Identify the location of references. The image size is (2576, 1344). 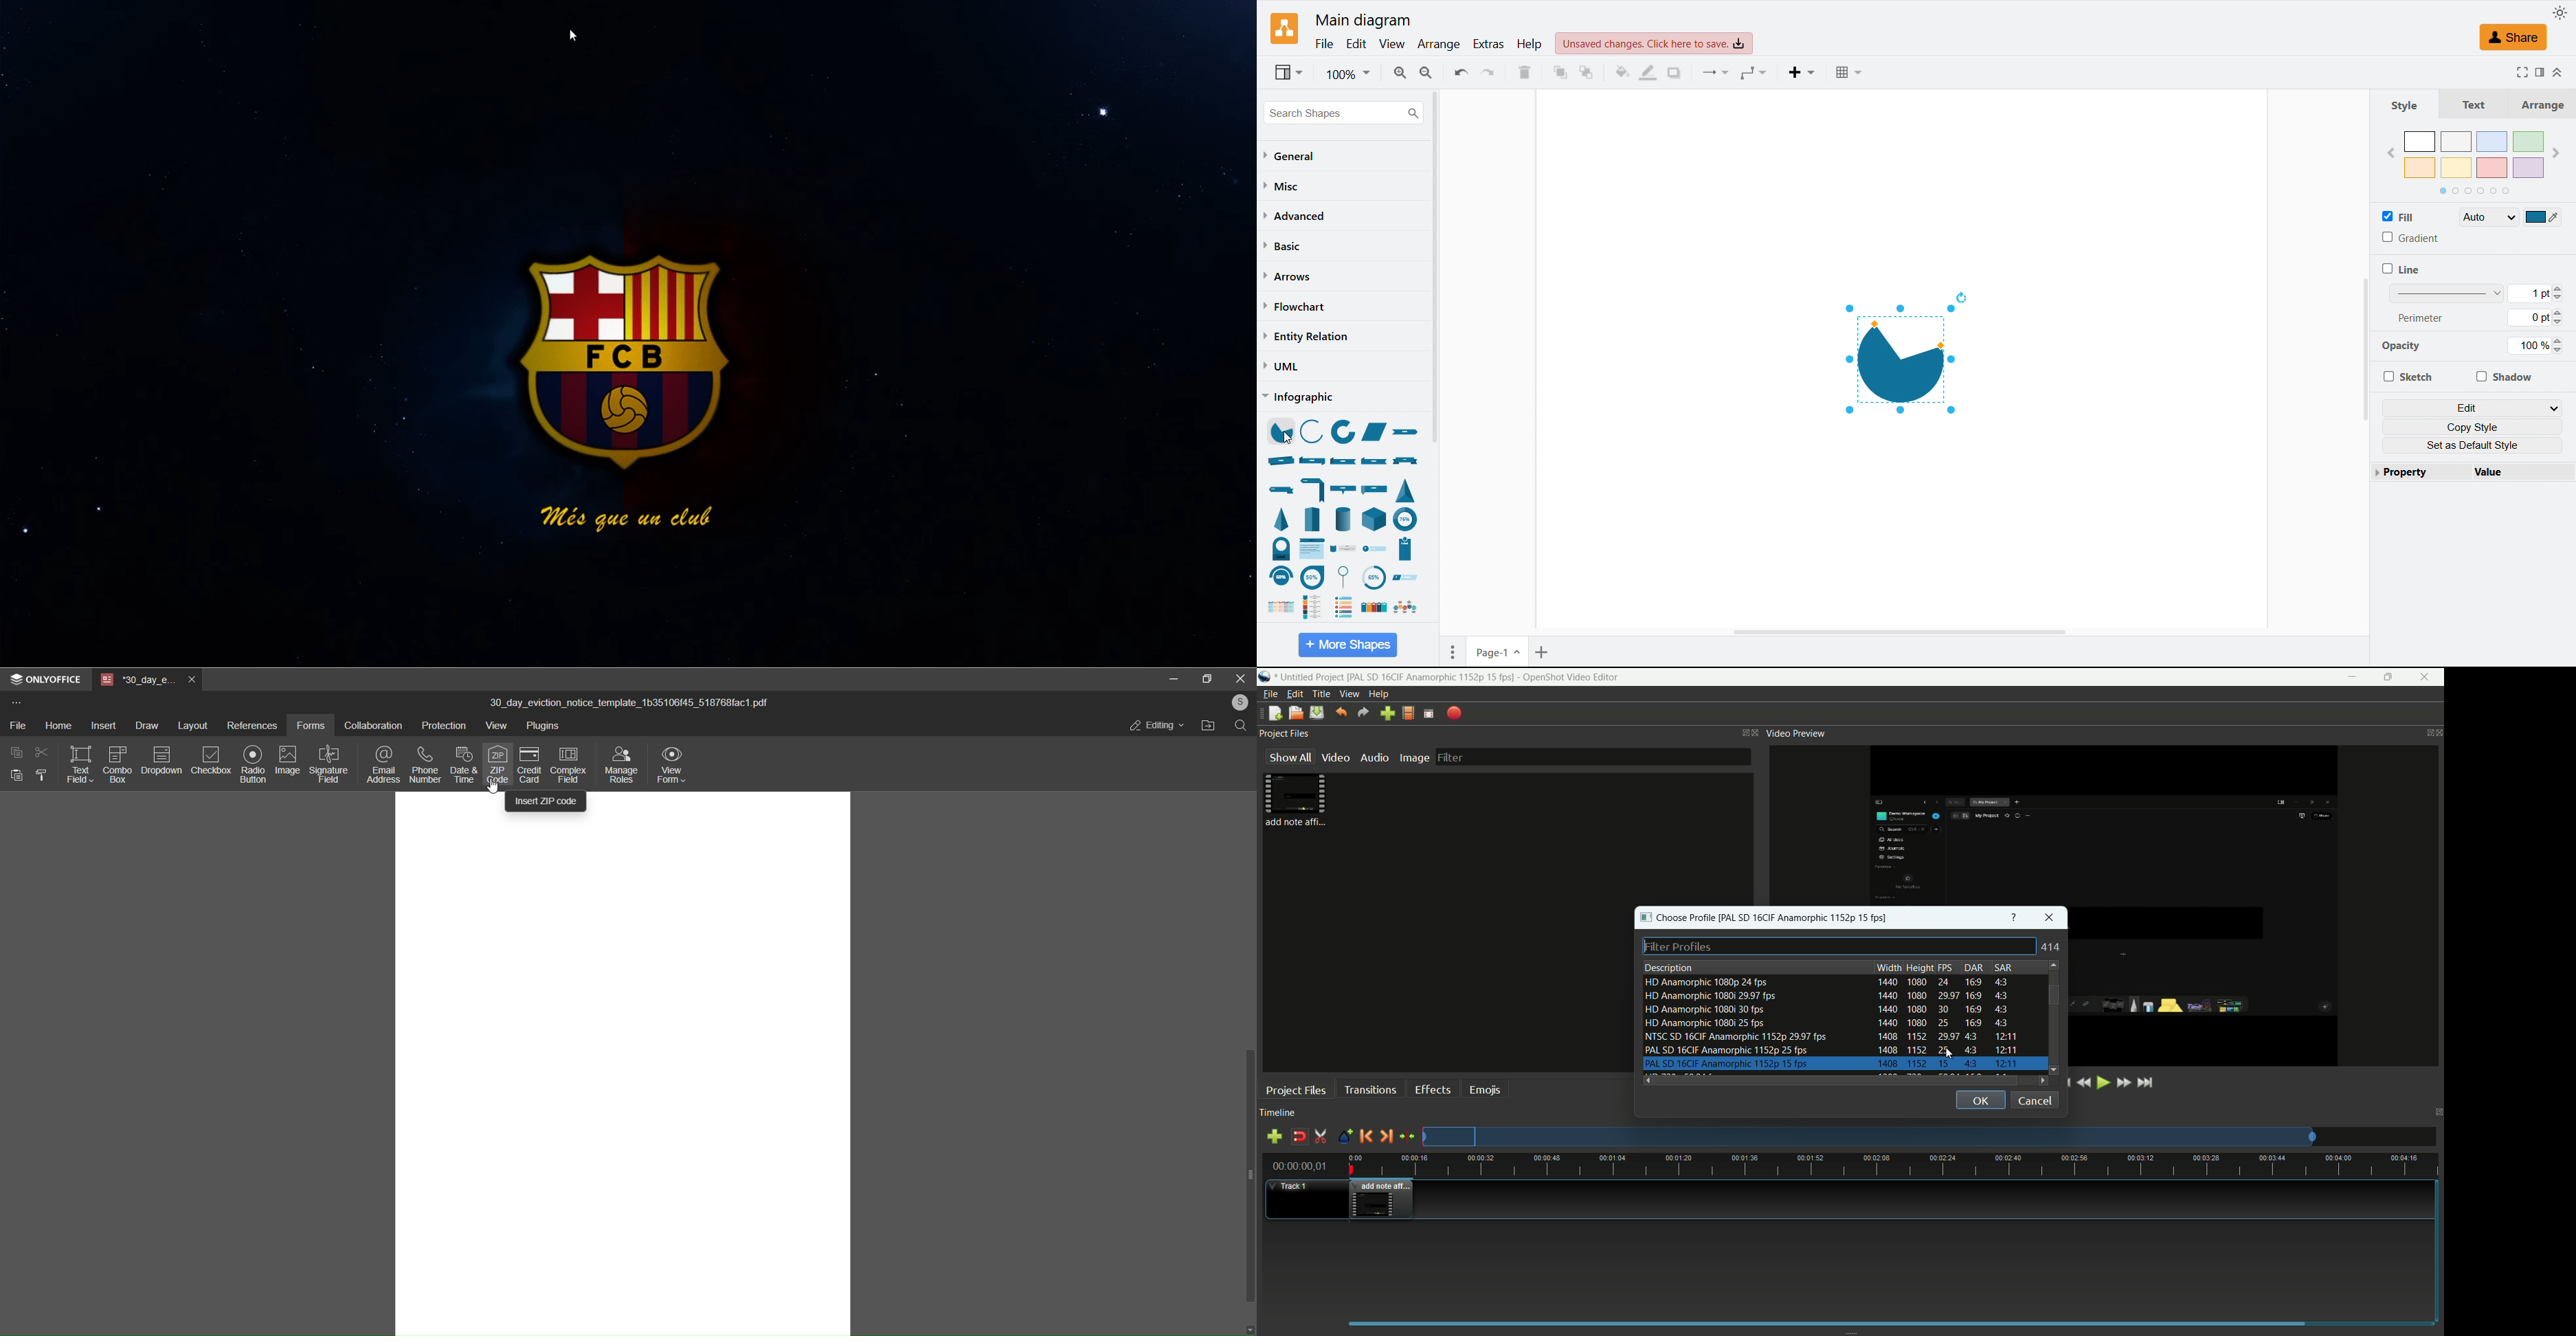
(249, 724).